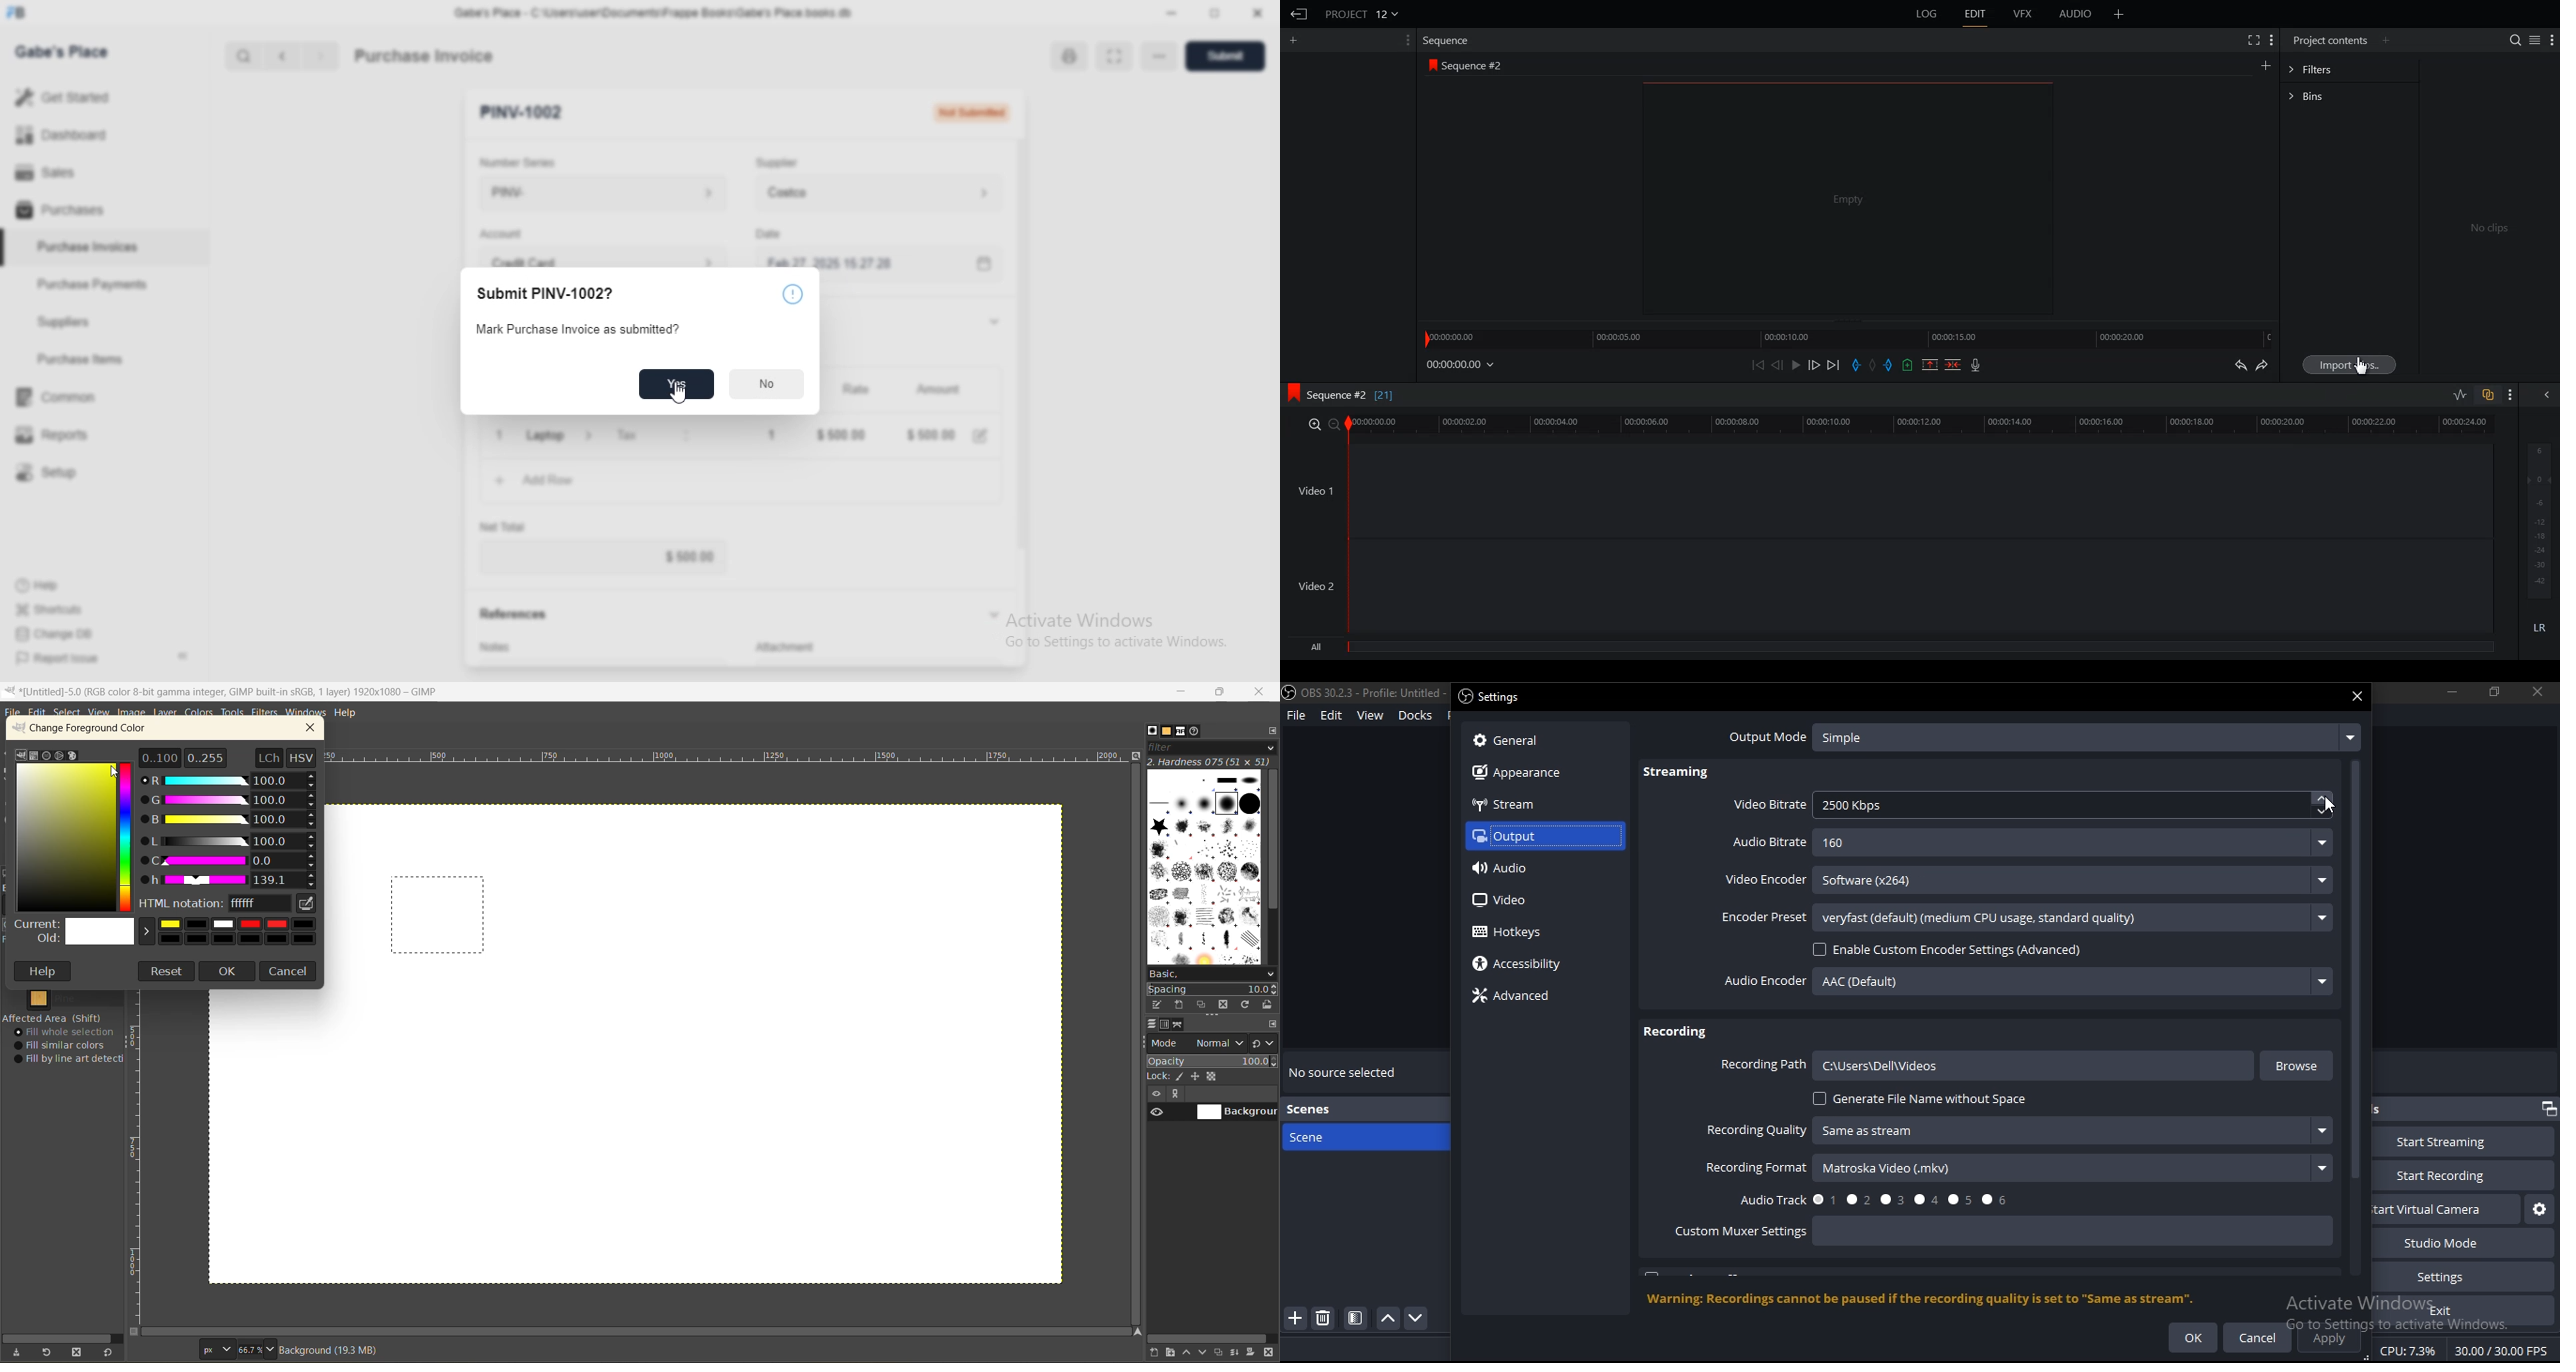 The width and height of the screenshot is (2576, 1372). Describe the element at coordinates (972, 113) in the screenshot. I see `Not Submitted` at that location.